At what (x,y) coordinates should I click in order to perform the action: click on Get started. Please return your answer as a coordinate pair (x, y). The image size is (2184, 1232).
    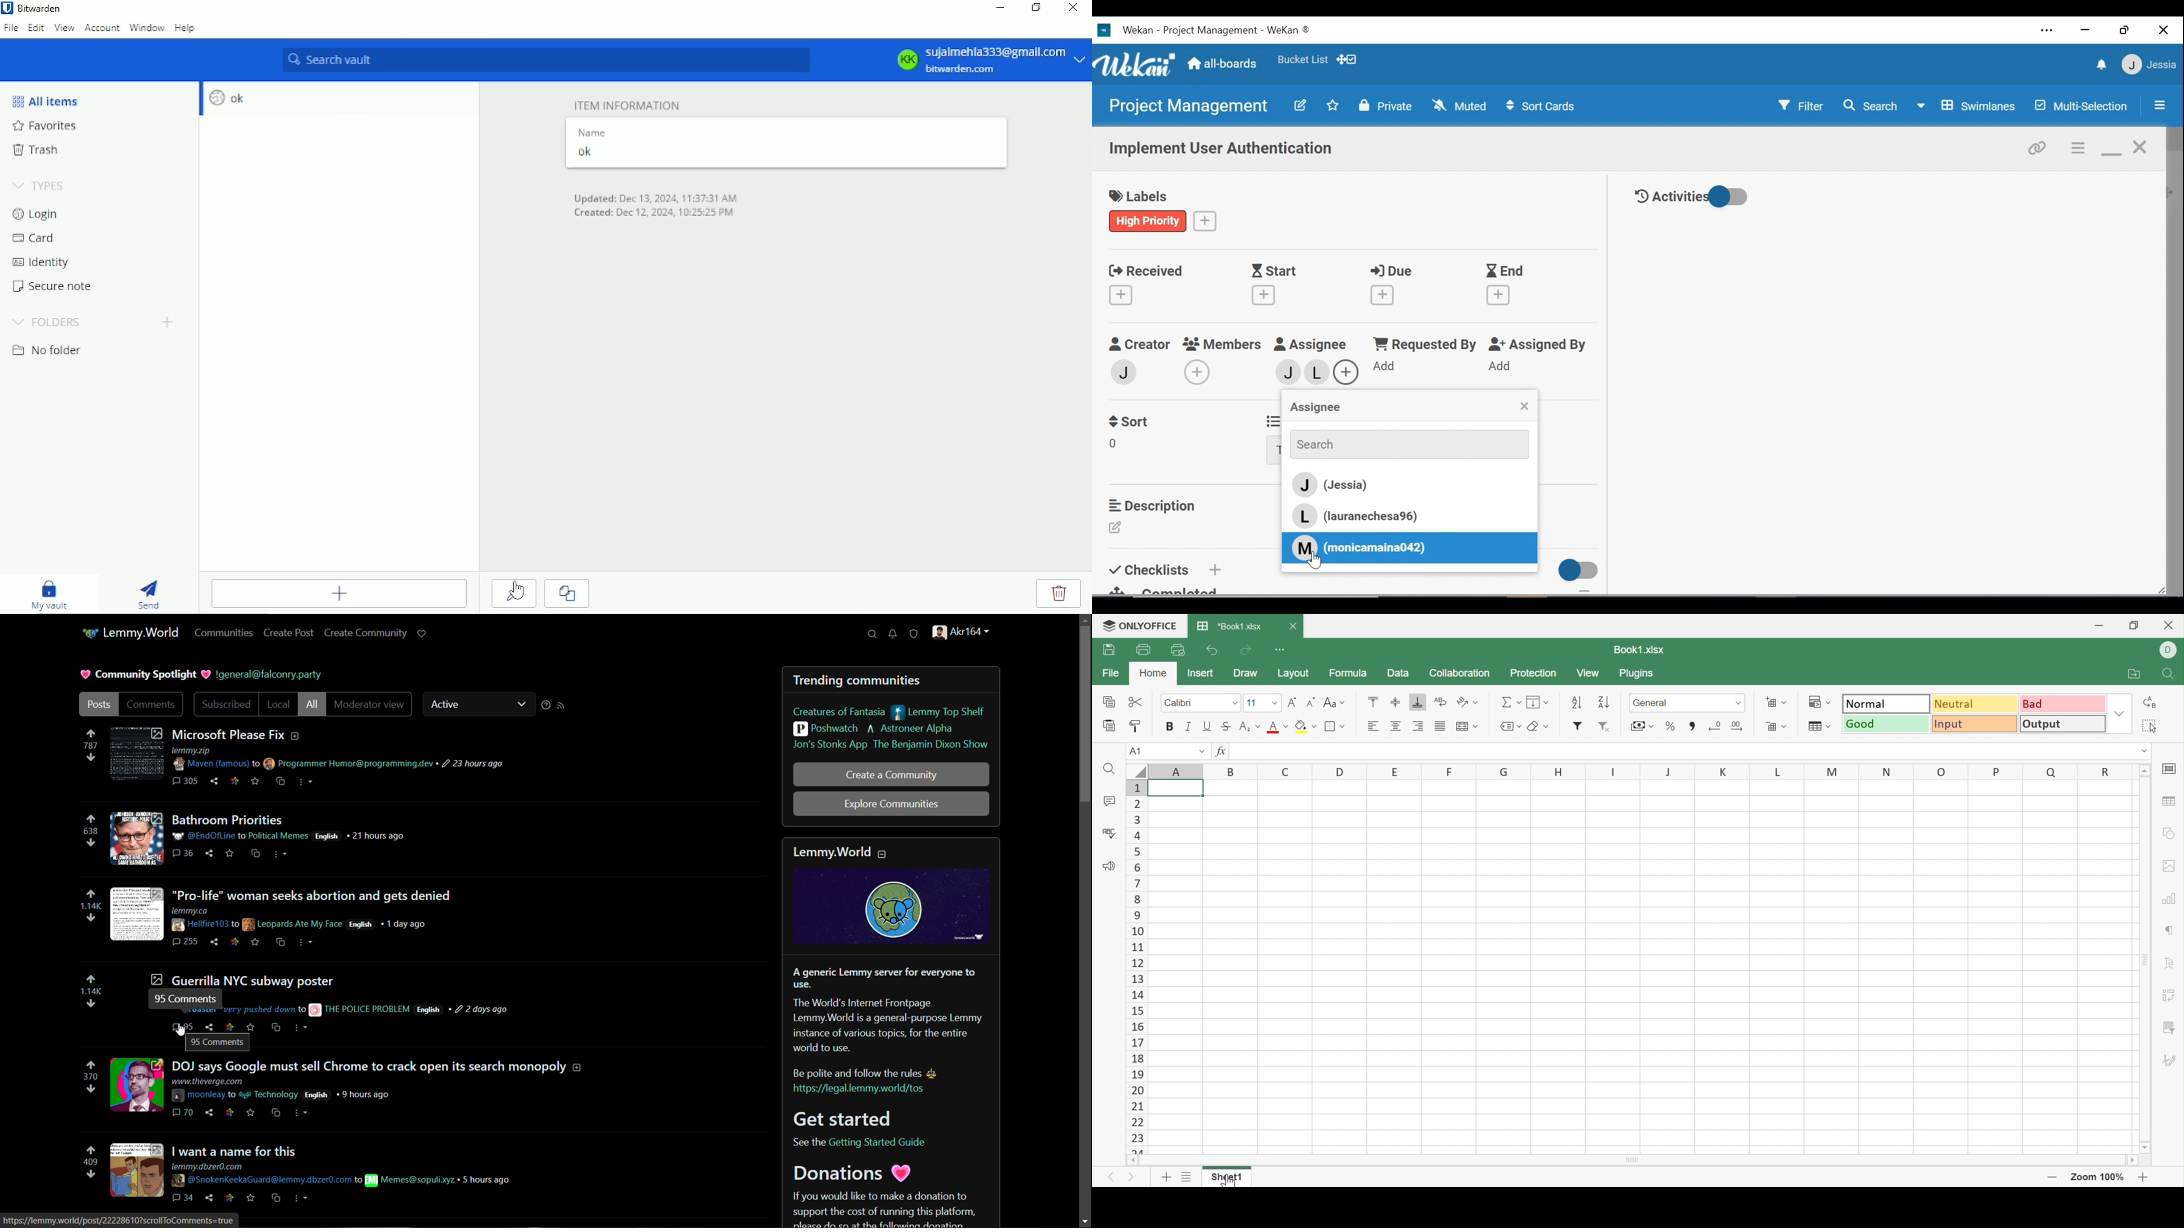
    Looking at the image, I should click on (848, 1119).